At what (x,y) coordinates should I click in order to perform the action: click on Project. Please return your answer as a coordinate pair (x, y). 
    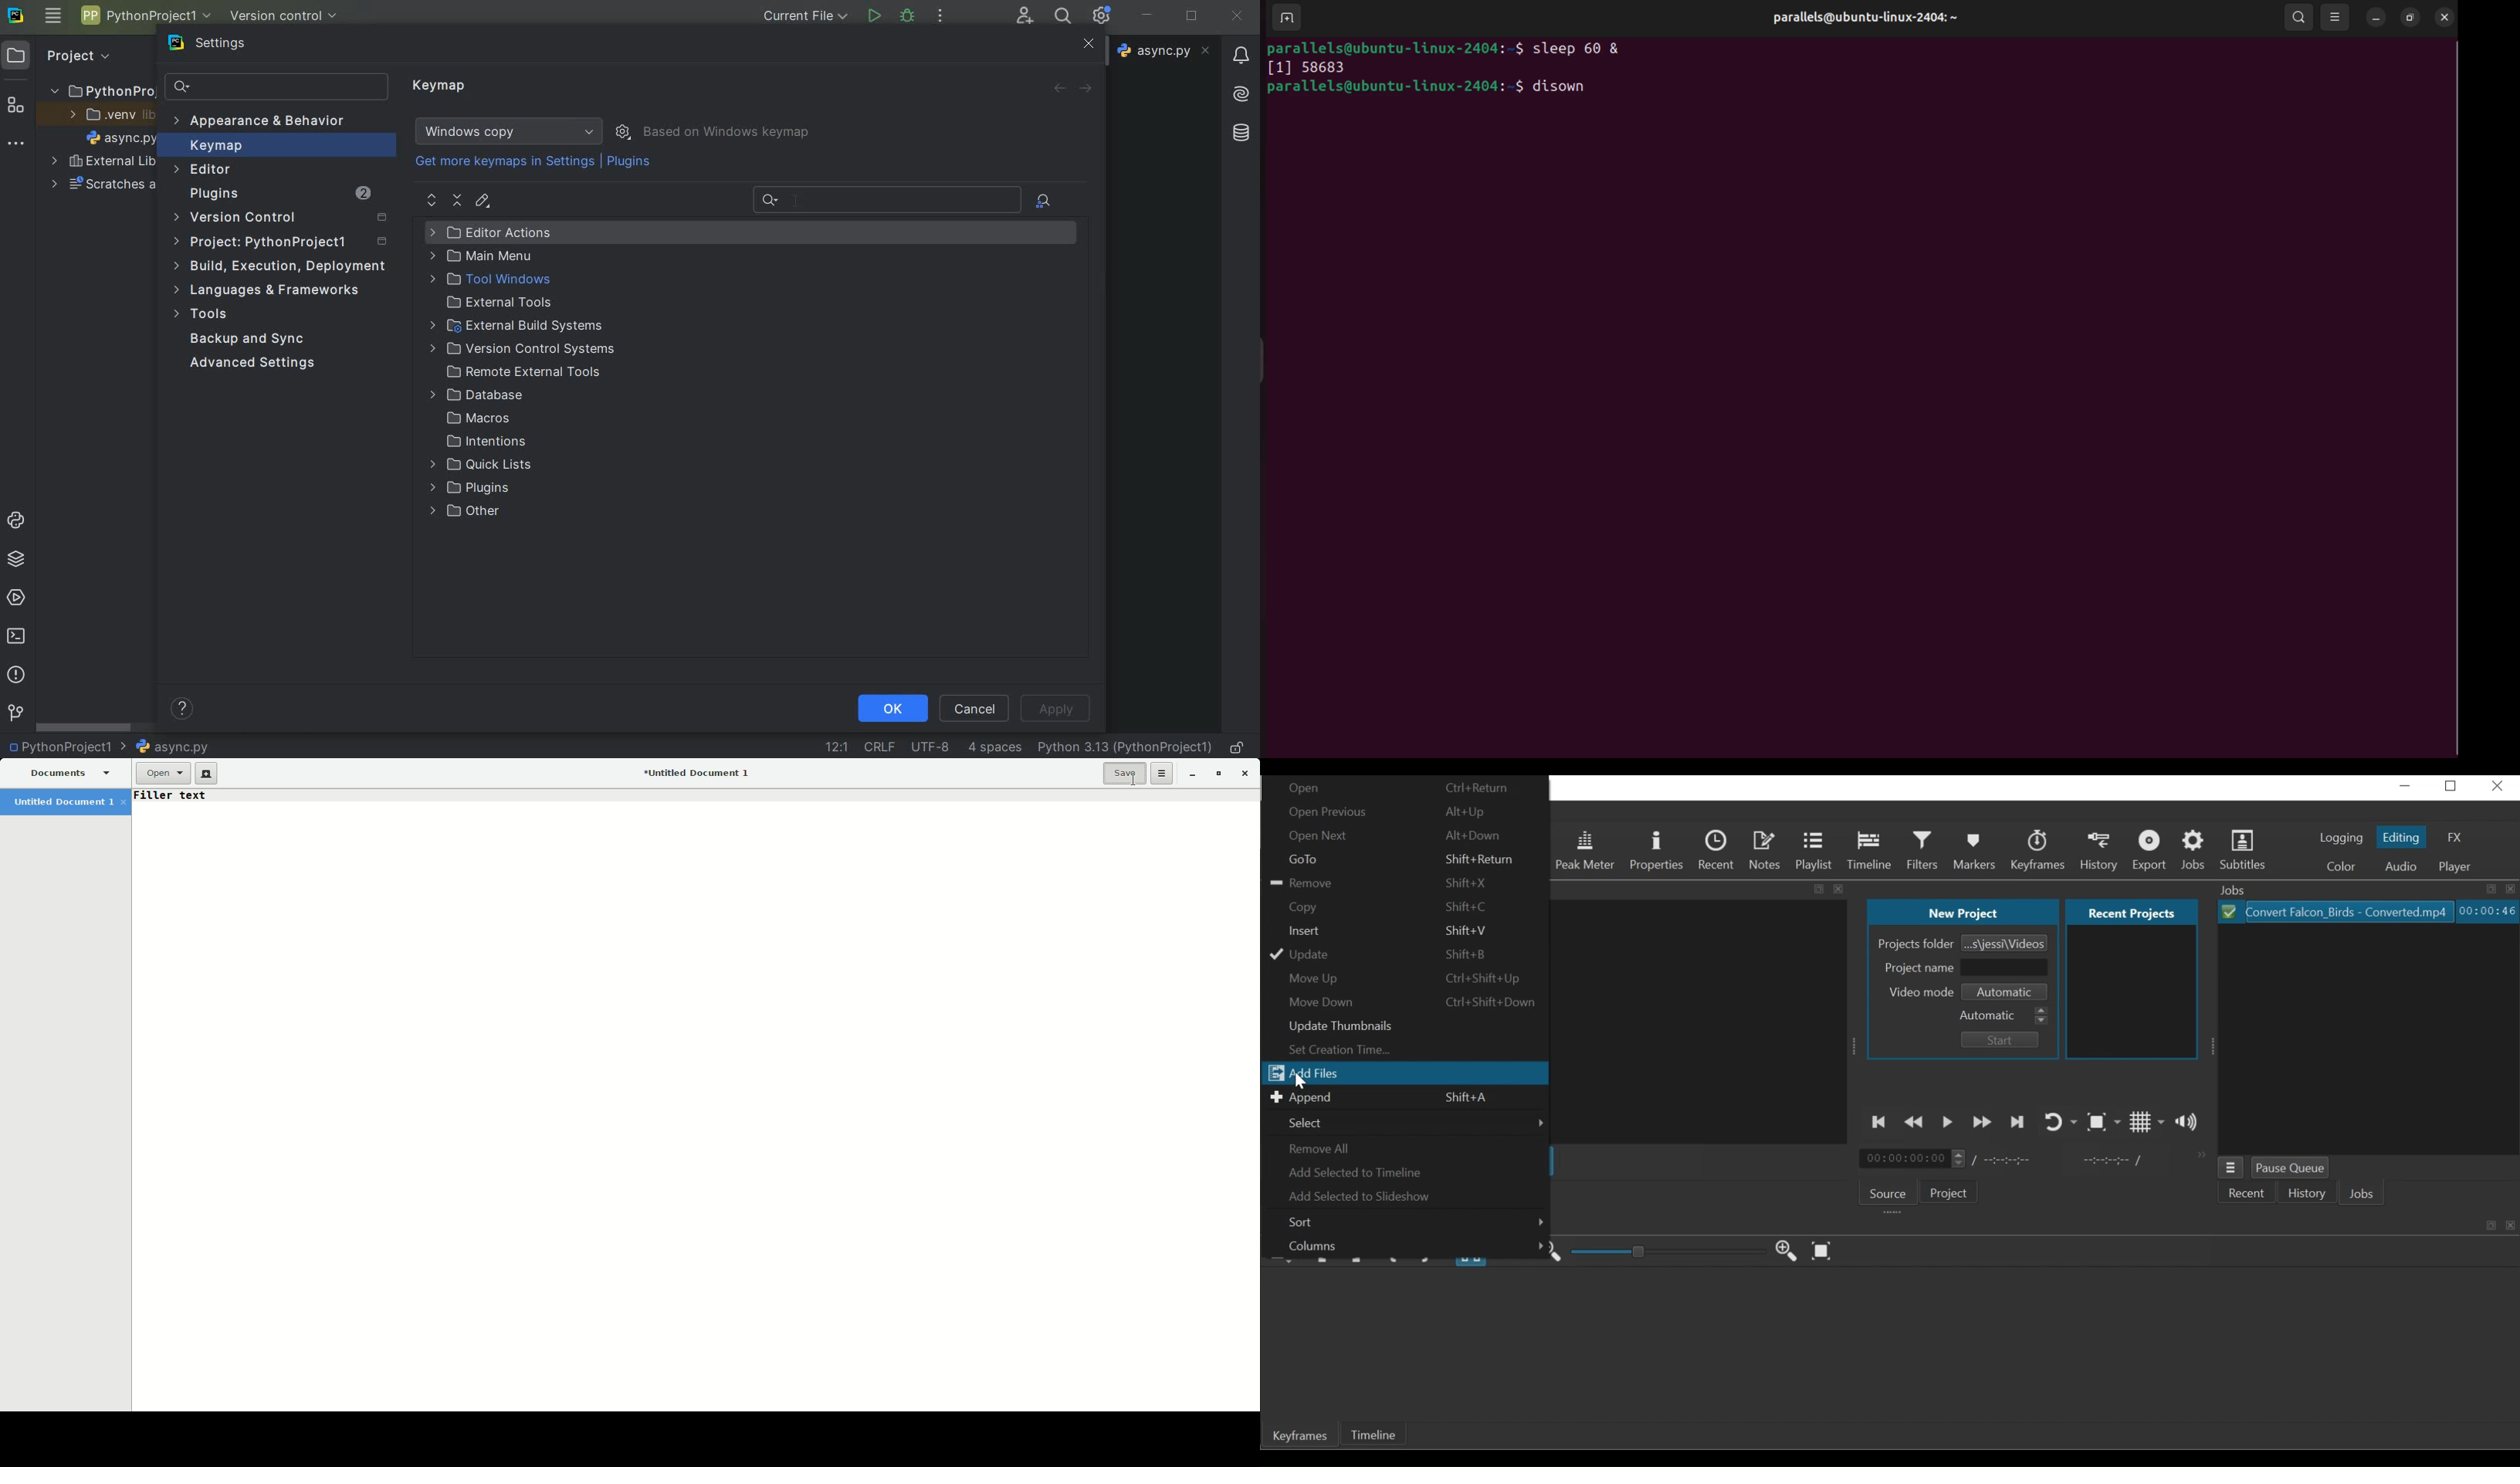
    Looking at the image, I should click on (76, 54).